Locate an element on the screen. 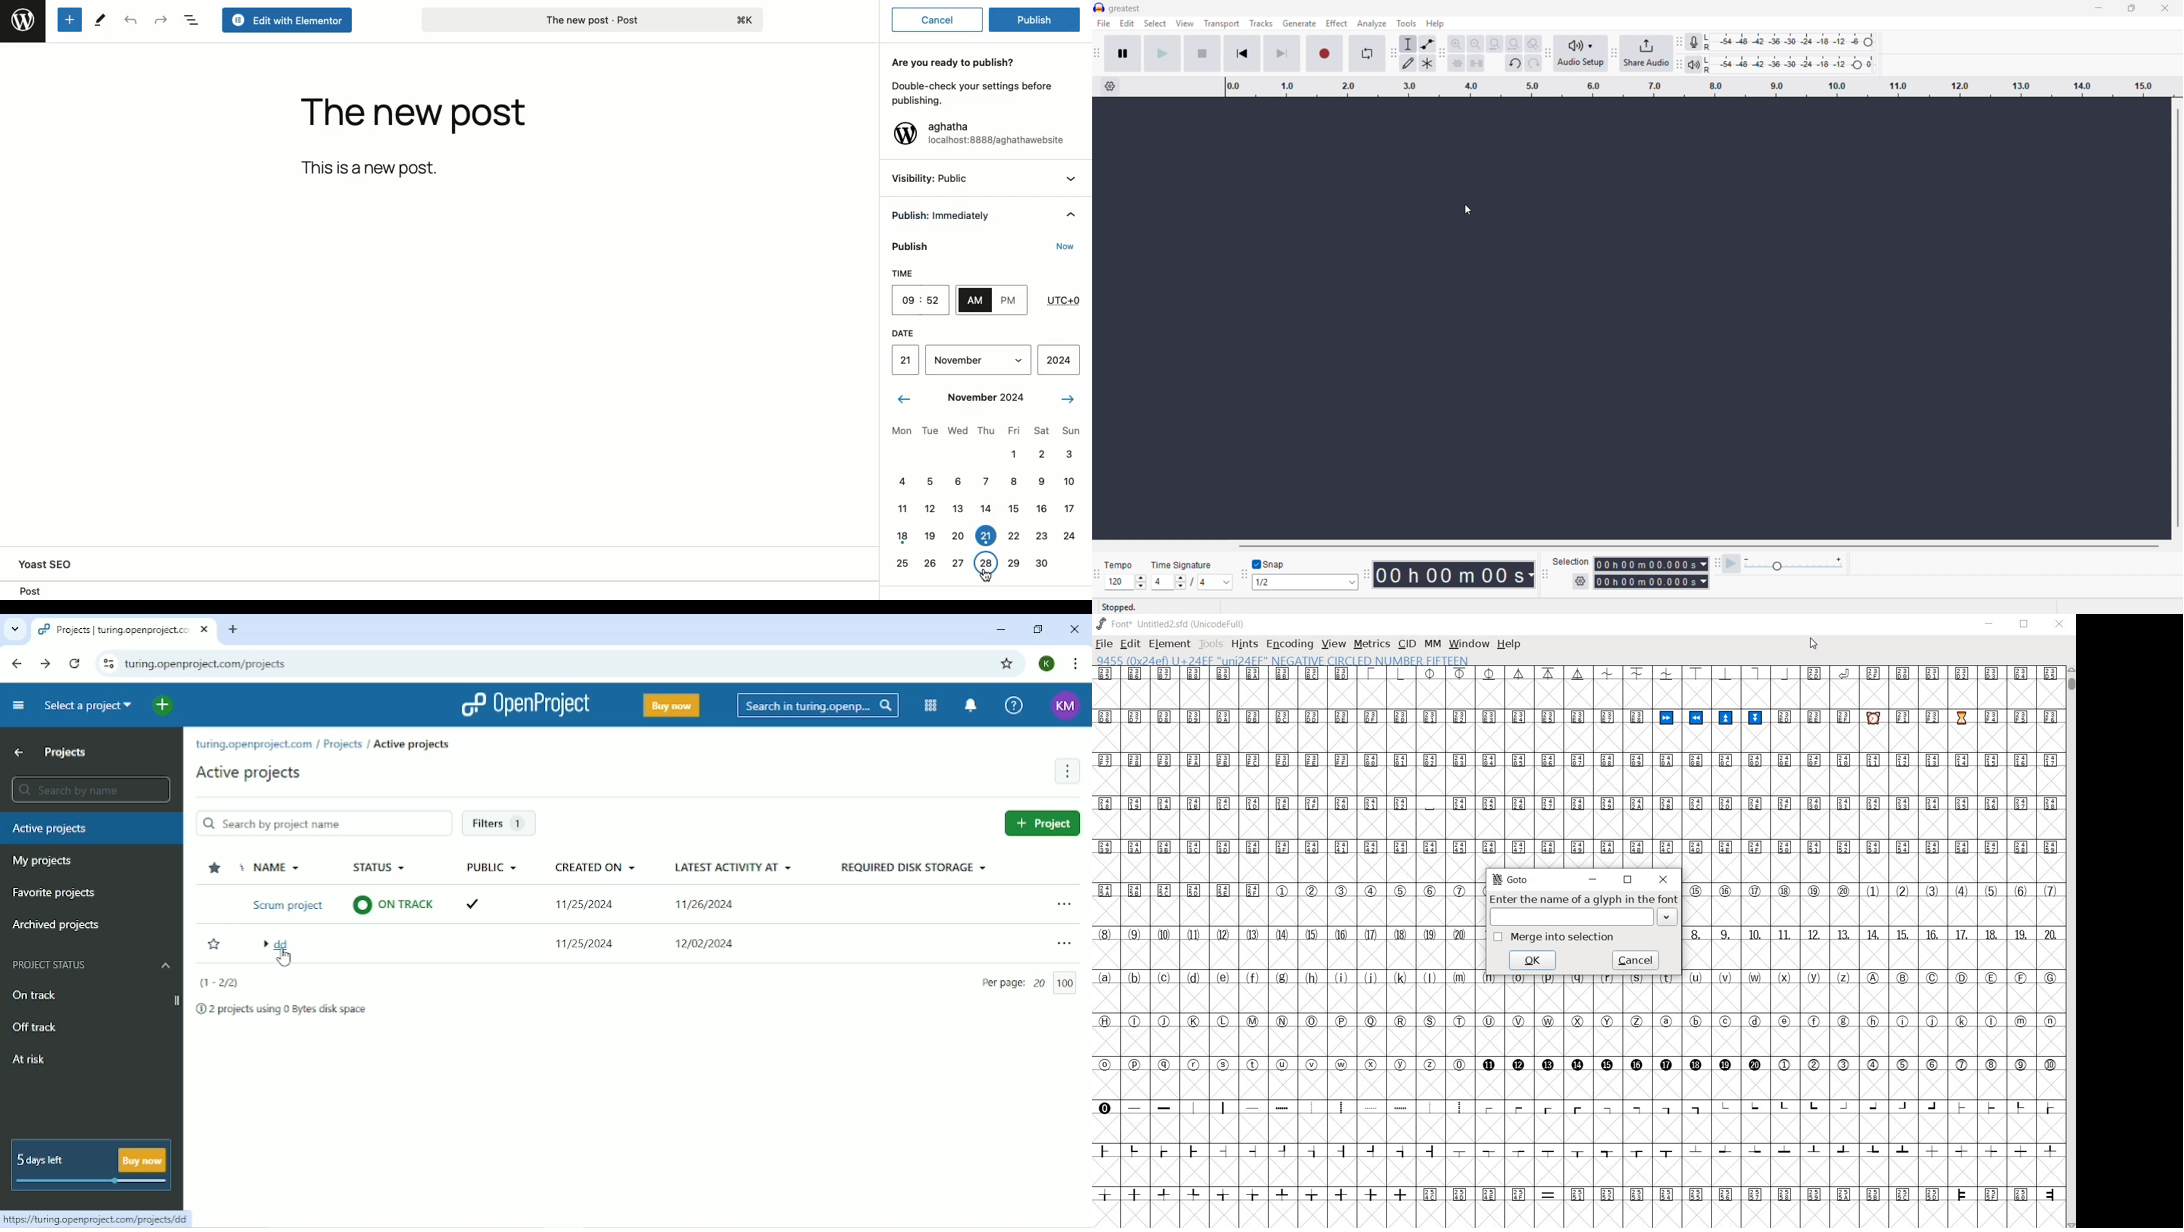 The width and height of the screenshot is (2184, 1232). Publish: Immediately is located at coordinates (947, 217).